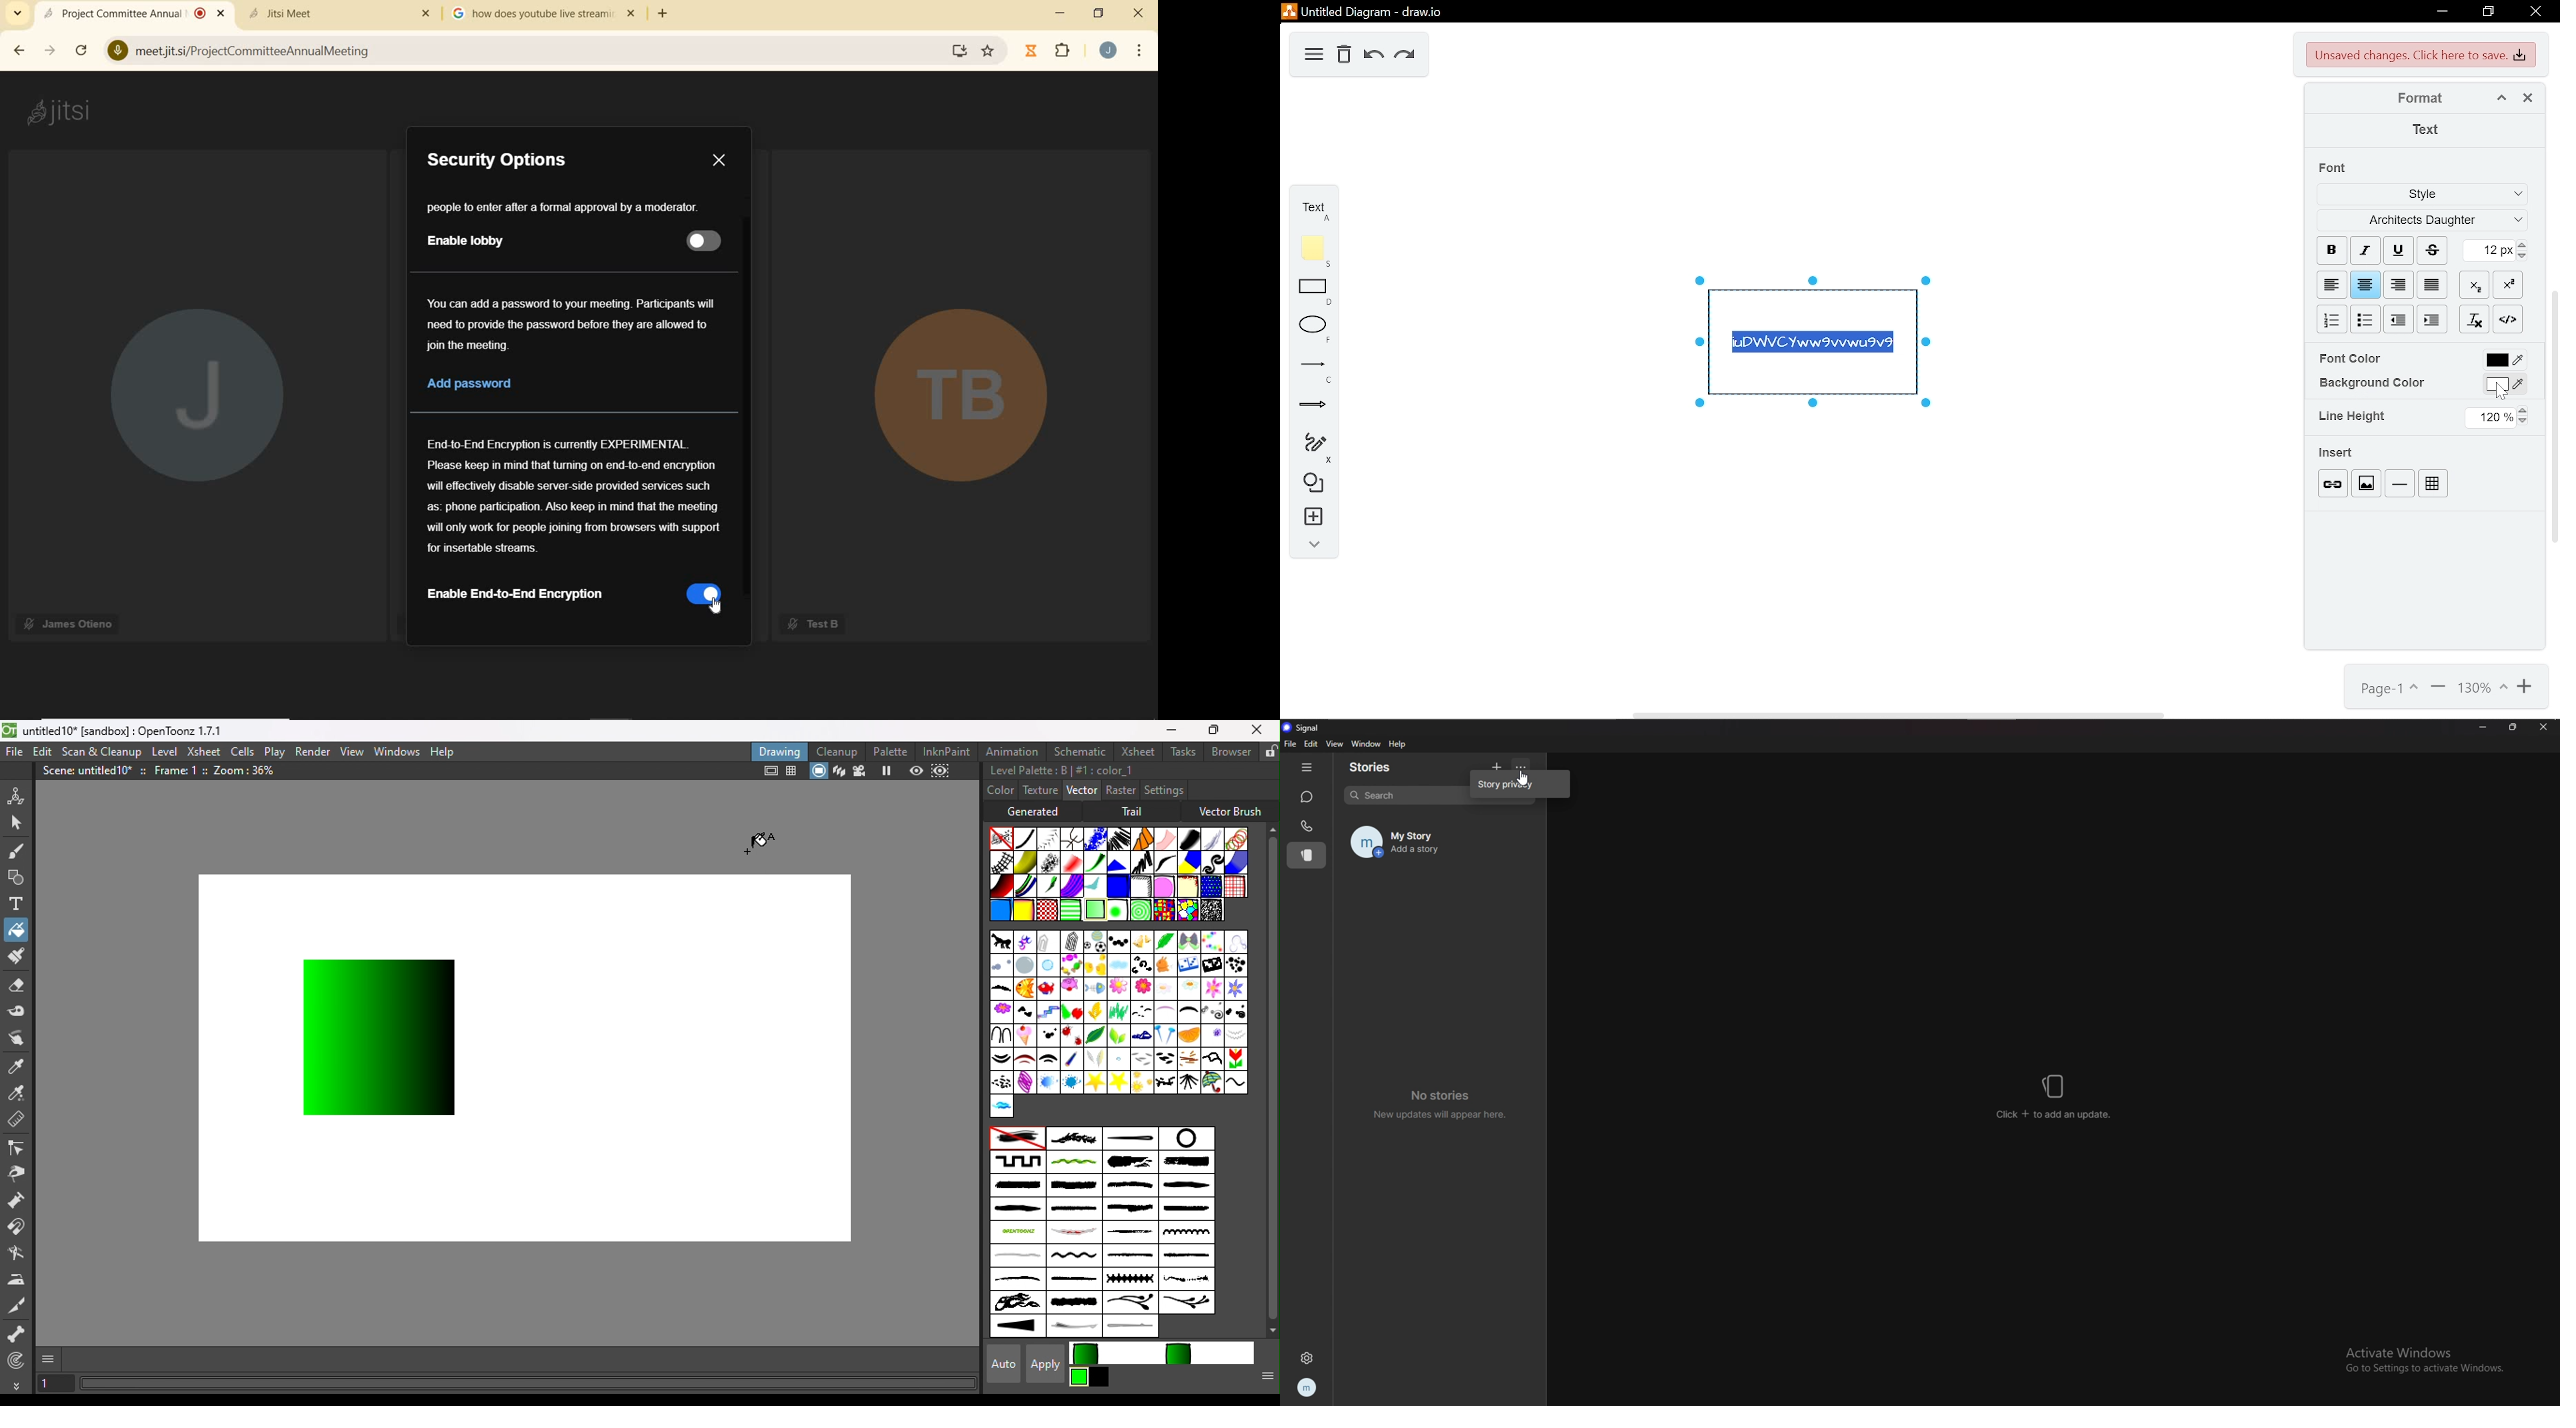 The width and height of the screenshot is (2576, 1428). I want to click on Edit, so click(40, 753).